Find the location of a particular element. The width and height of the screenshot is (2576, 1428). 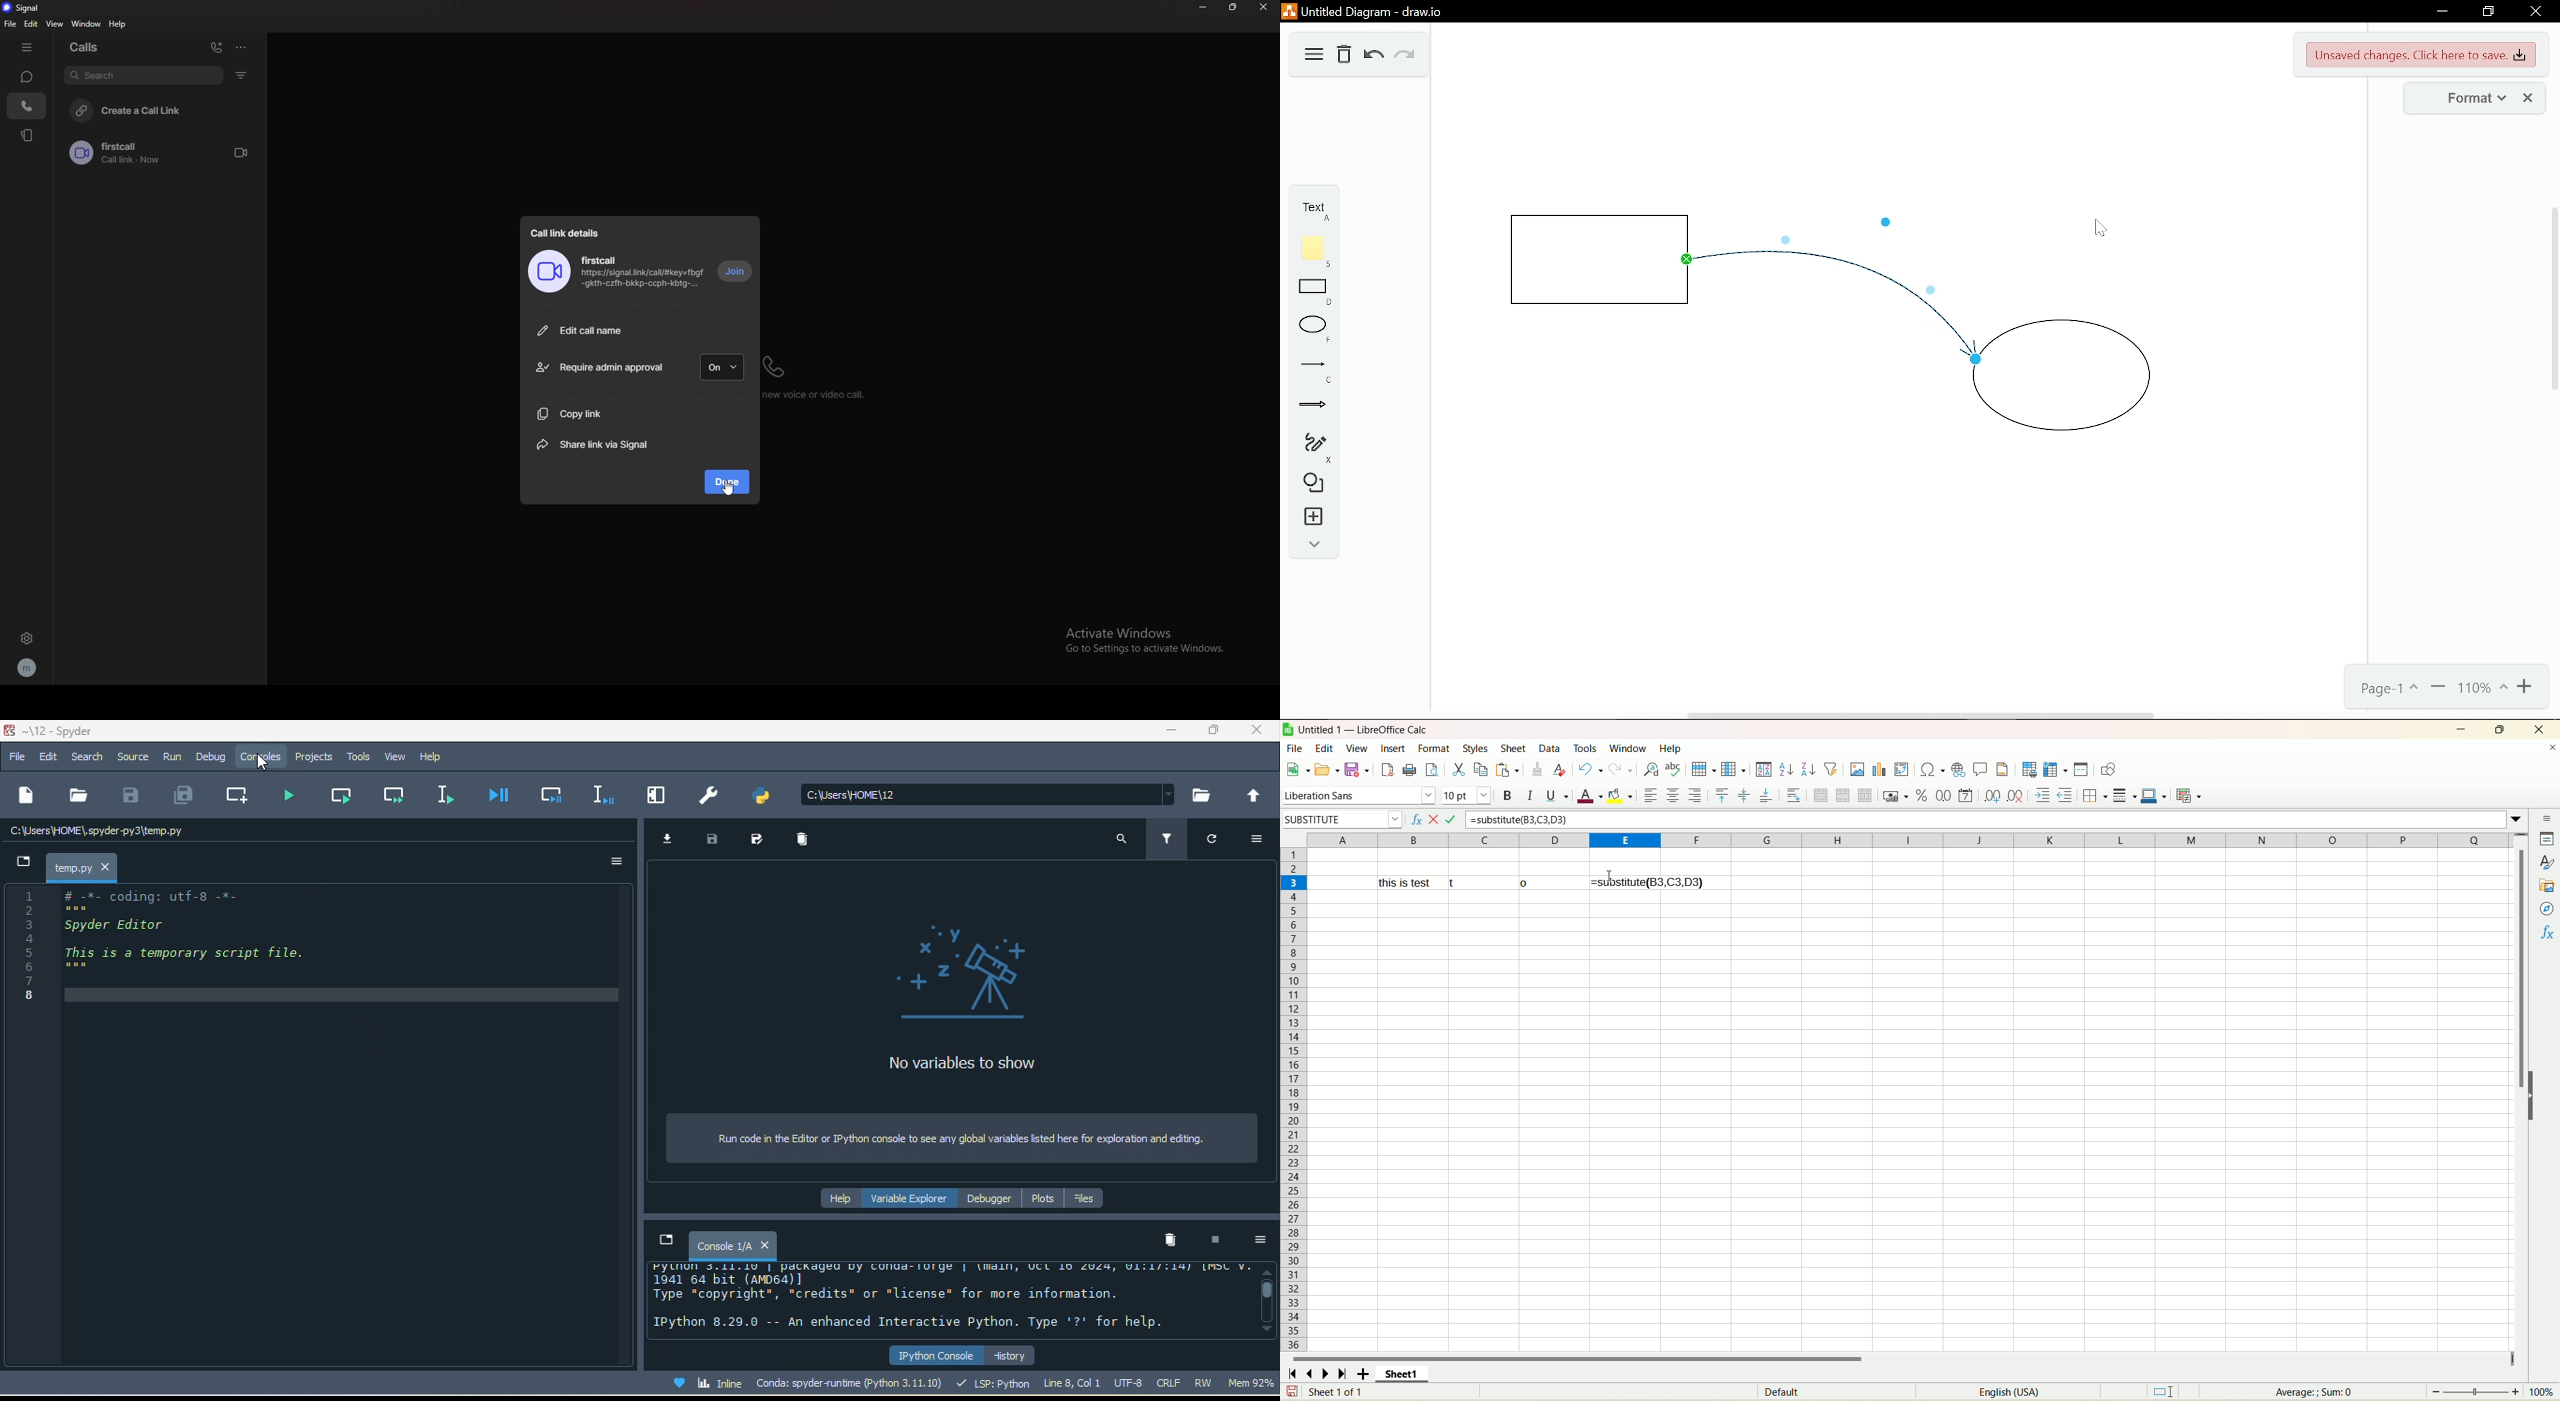

freeze row and column is located at coordinates (2055, 771).